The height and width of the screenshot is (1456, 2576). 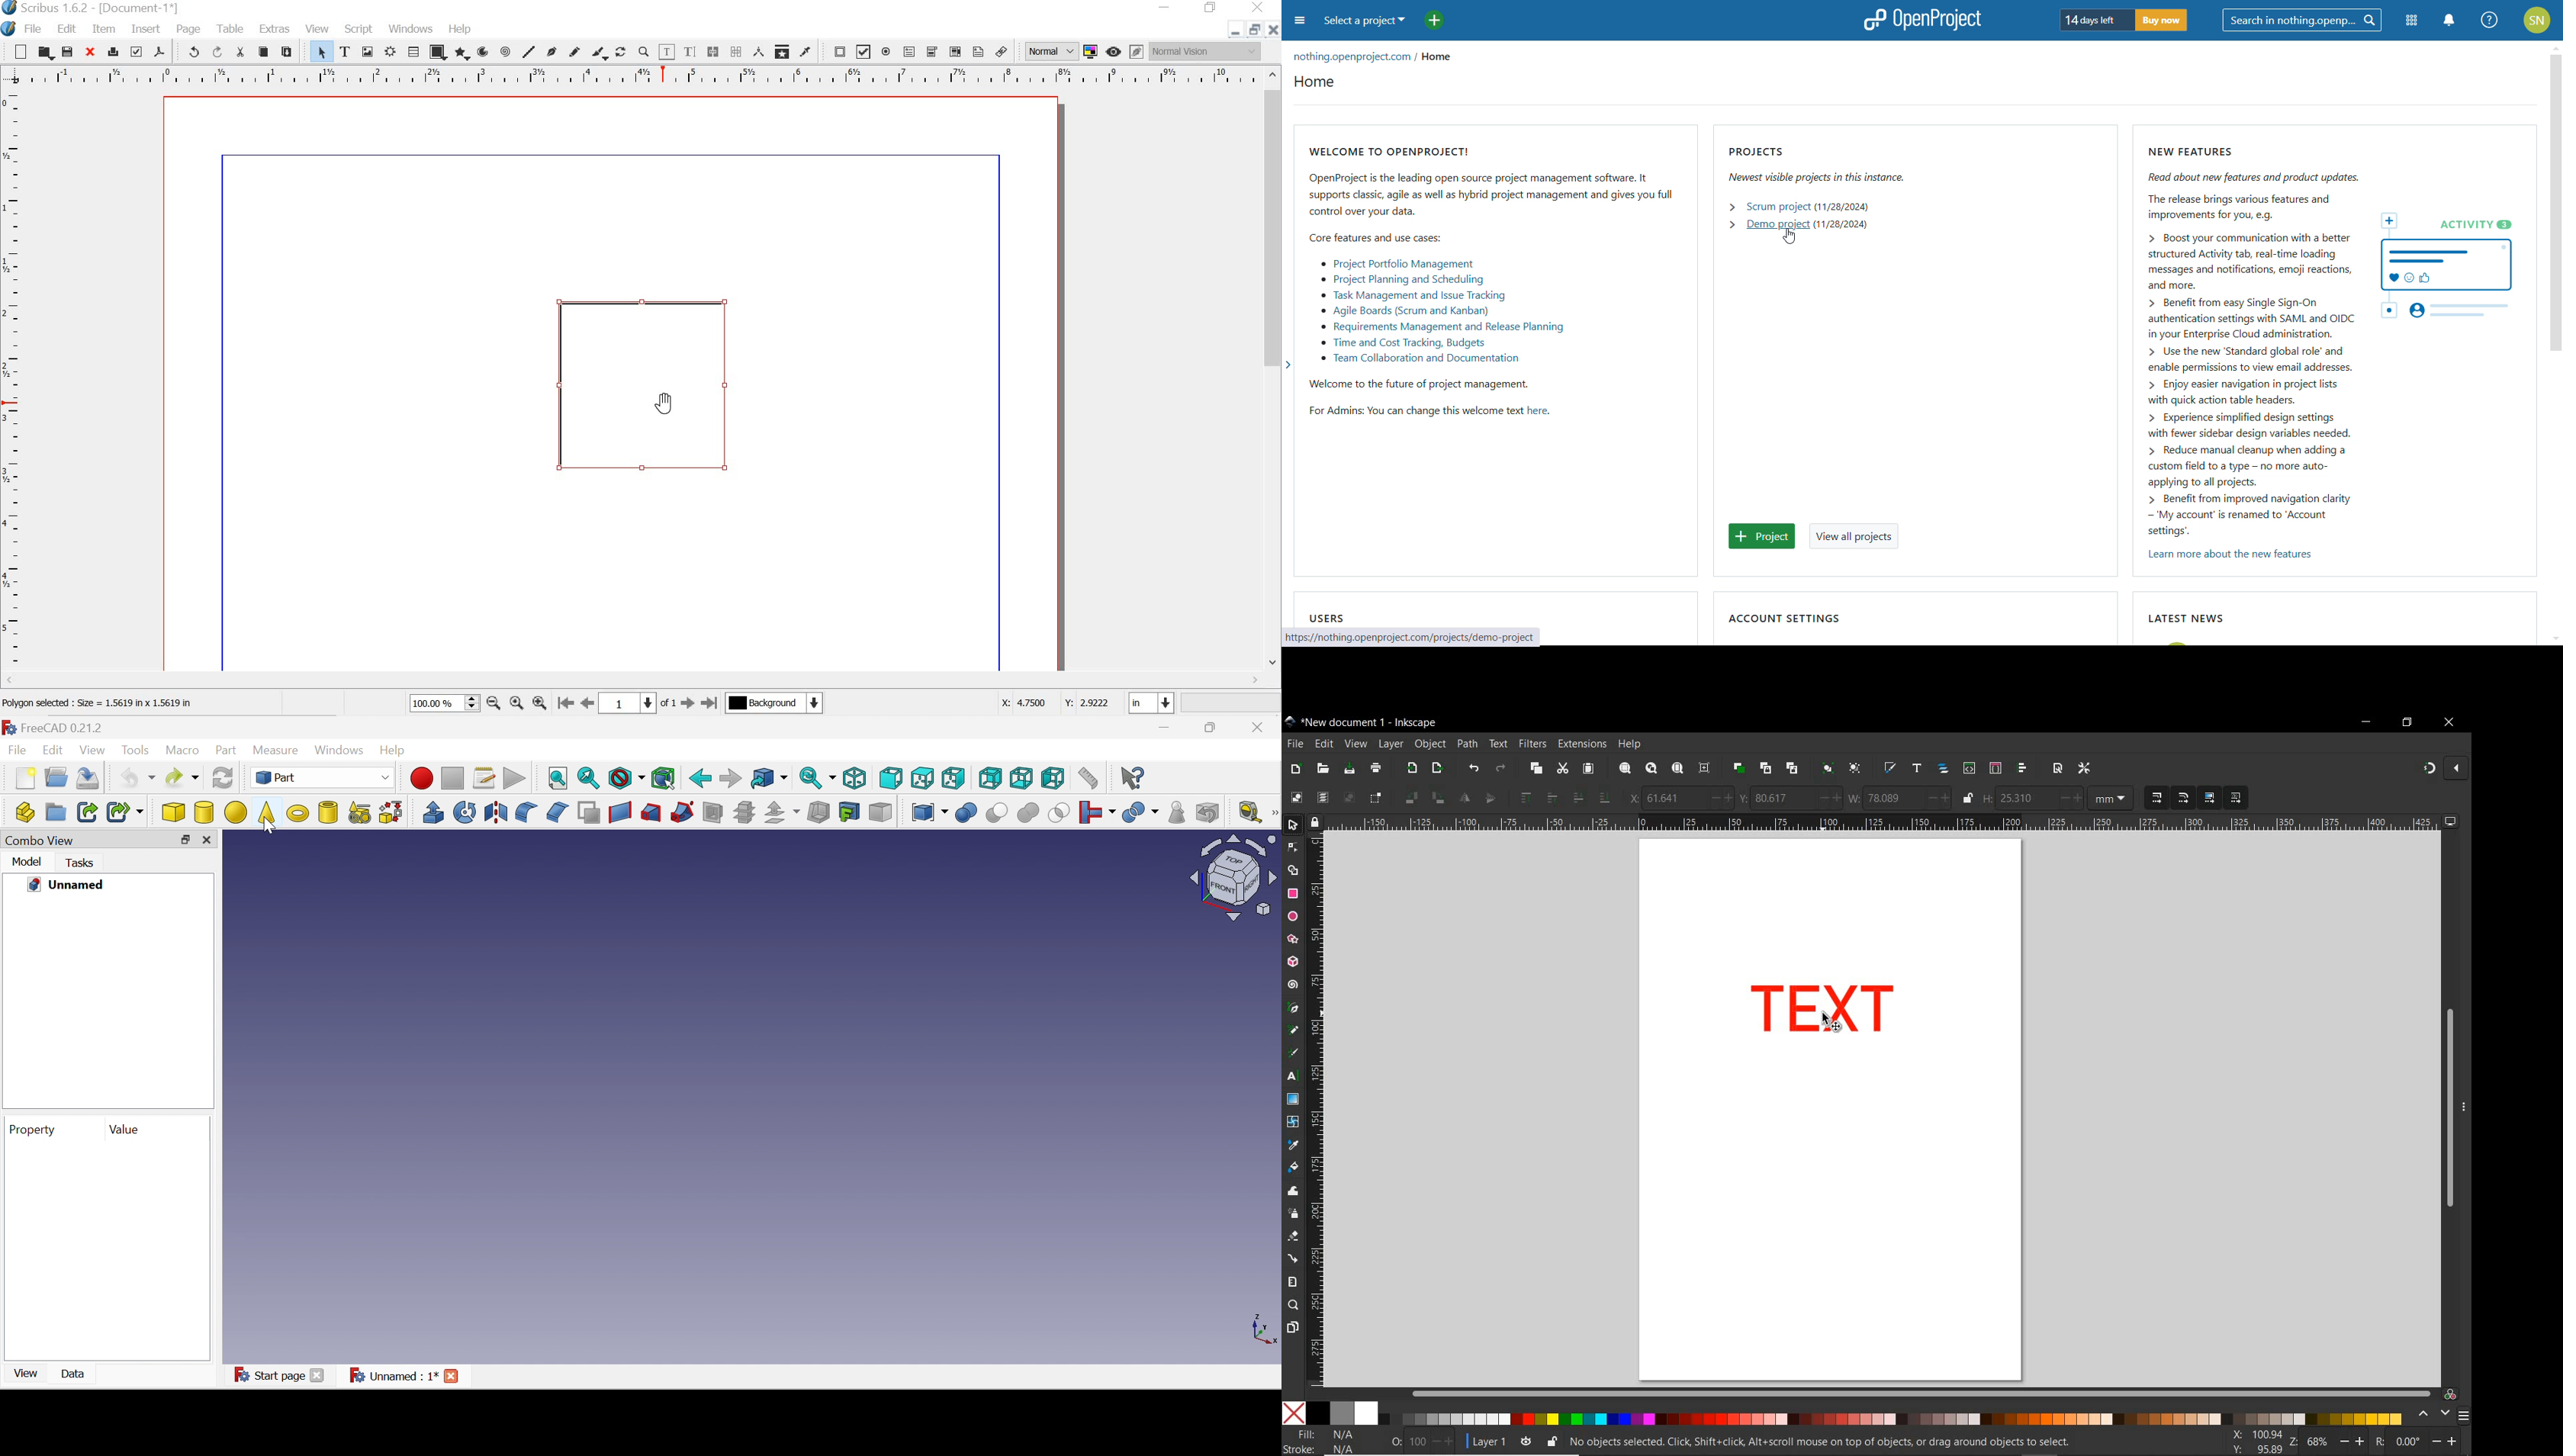 What do you see at coordinates (923, 778) in the screenshot?
I see `Top` at bounding box center [923, 778].